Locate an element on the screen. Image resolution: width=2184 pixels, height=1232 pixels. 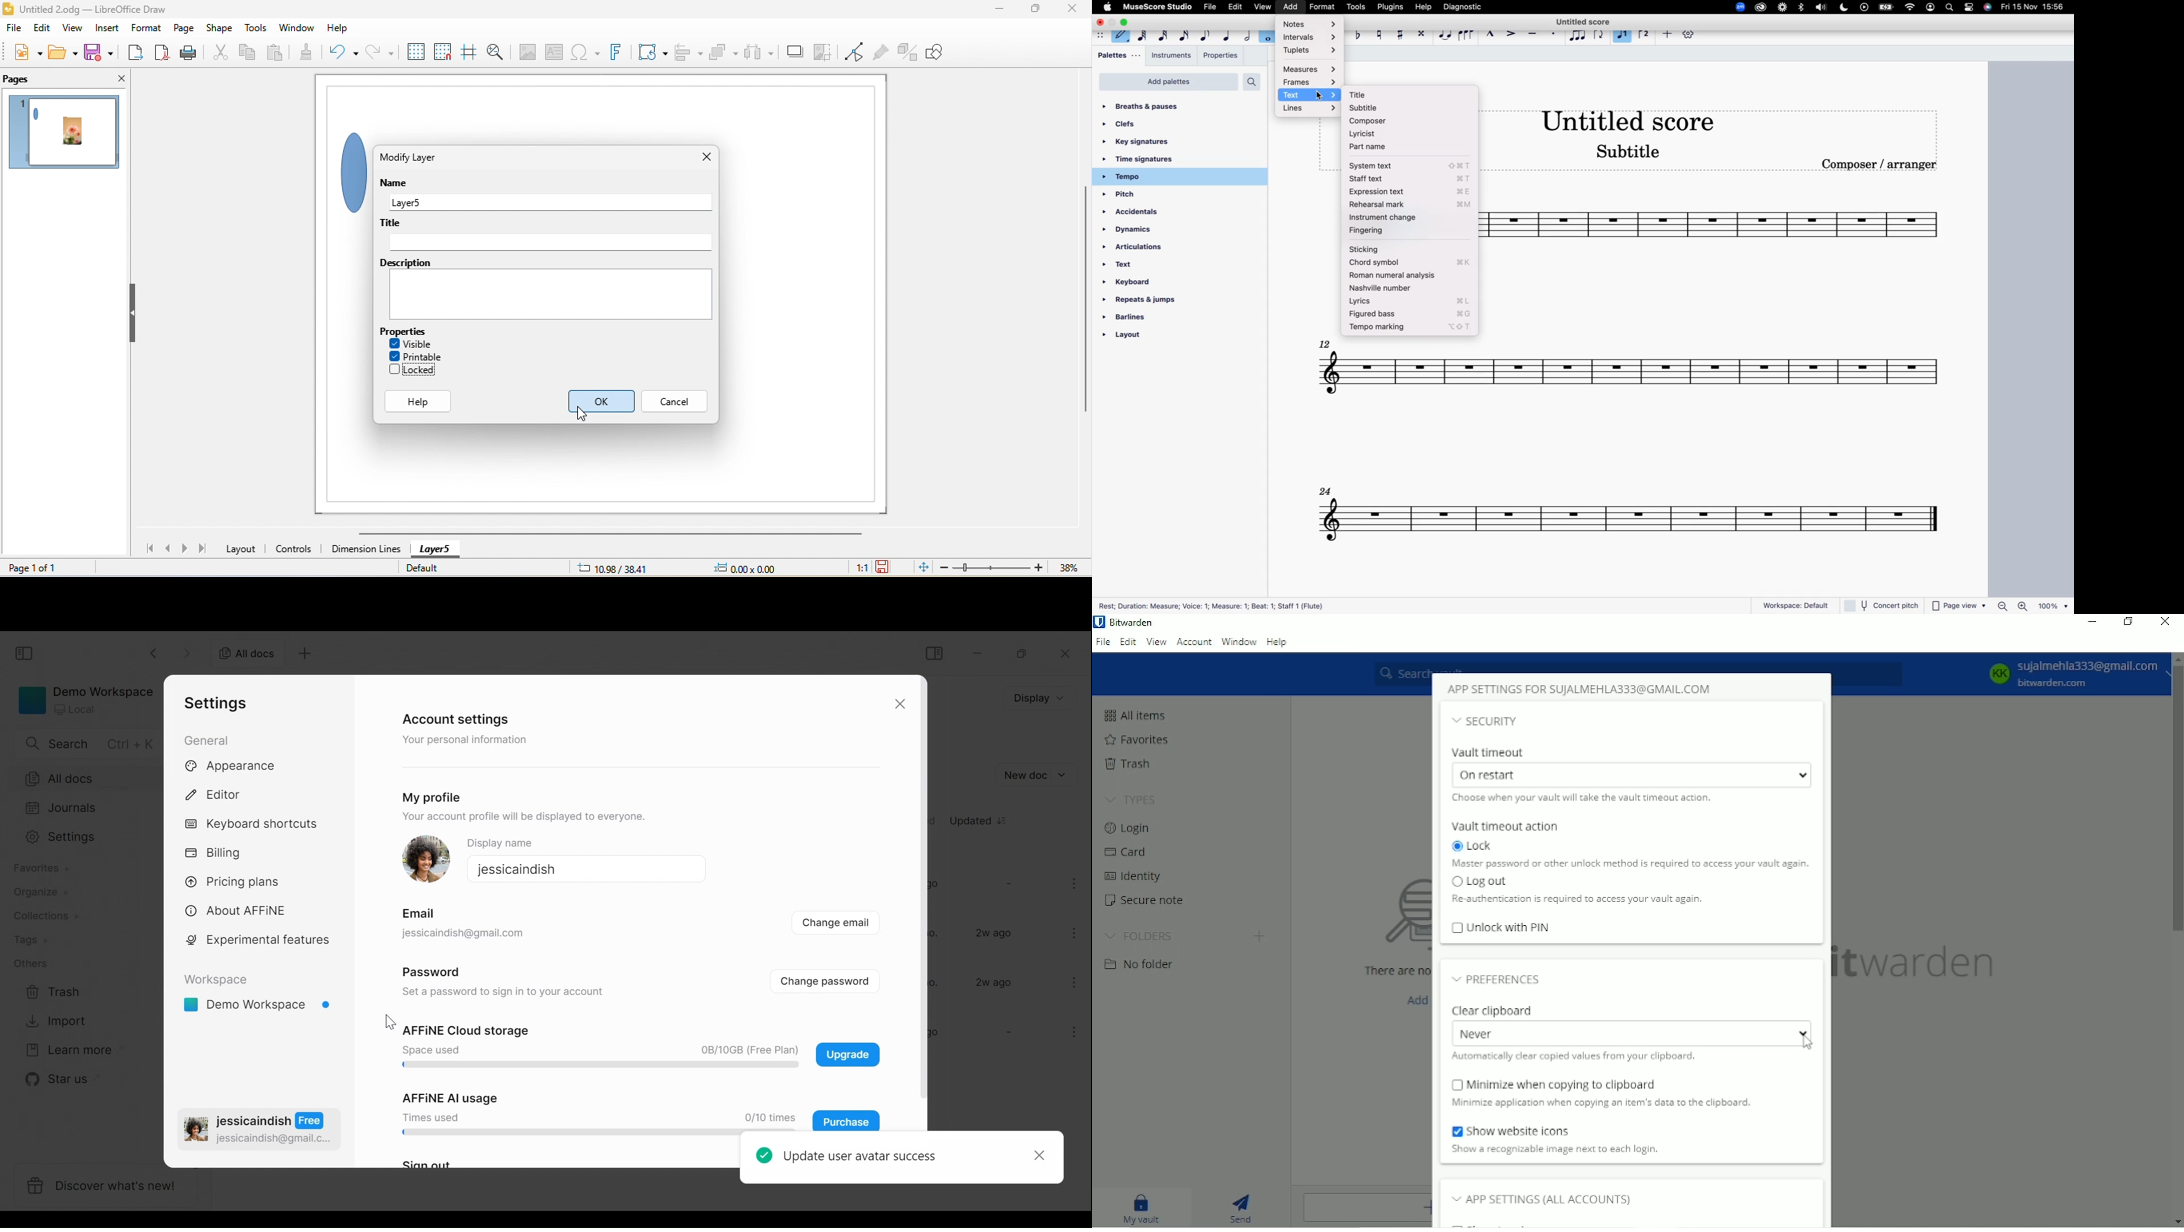
palettes is located at coordinates (1119, 57).